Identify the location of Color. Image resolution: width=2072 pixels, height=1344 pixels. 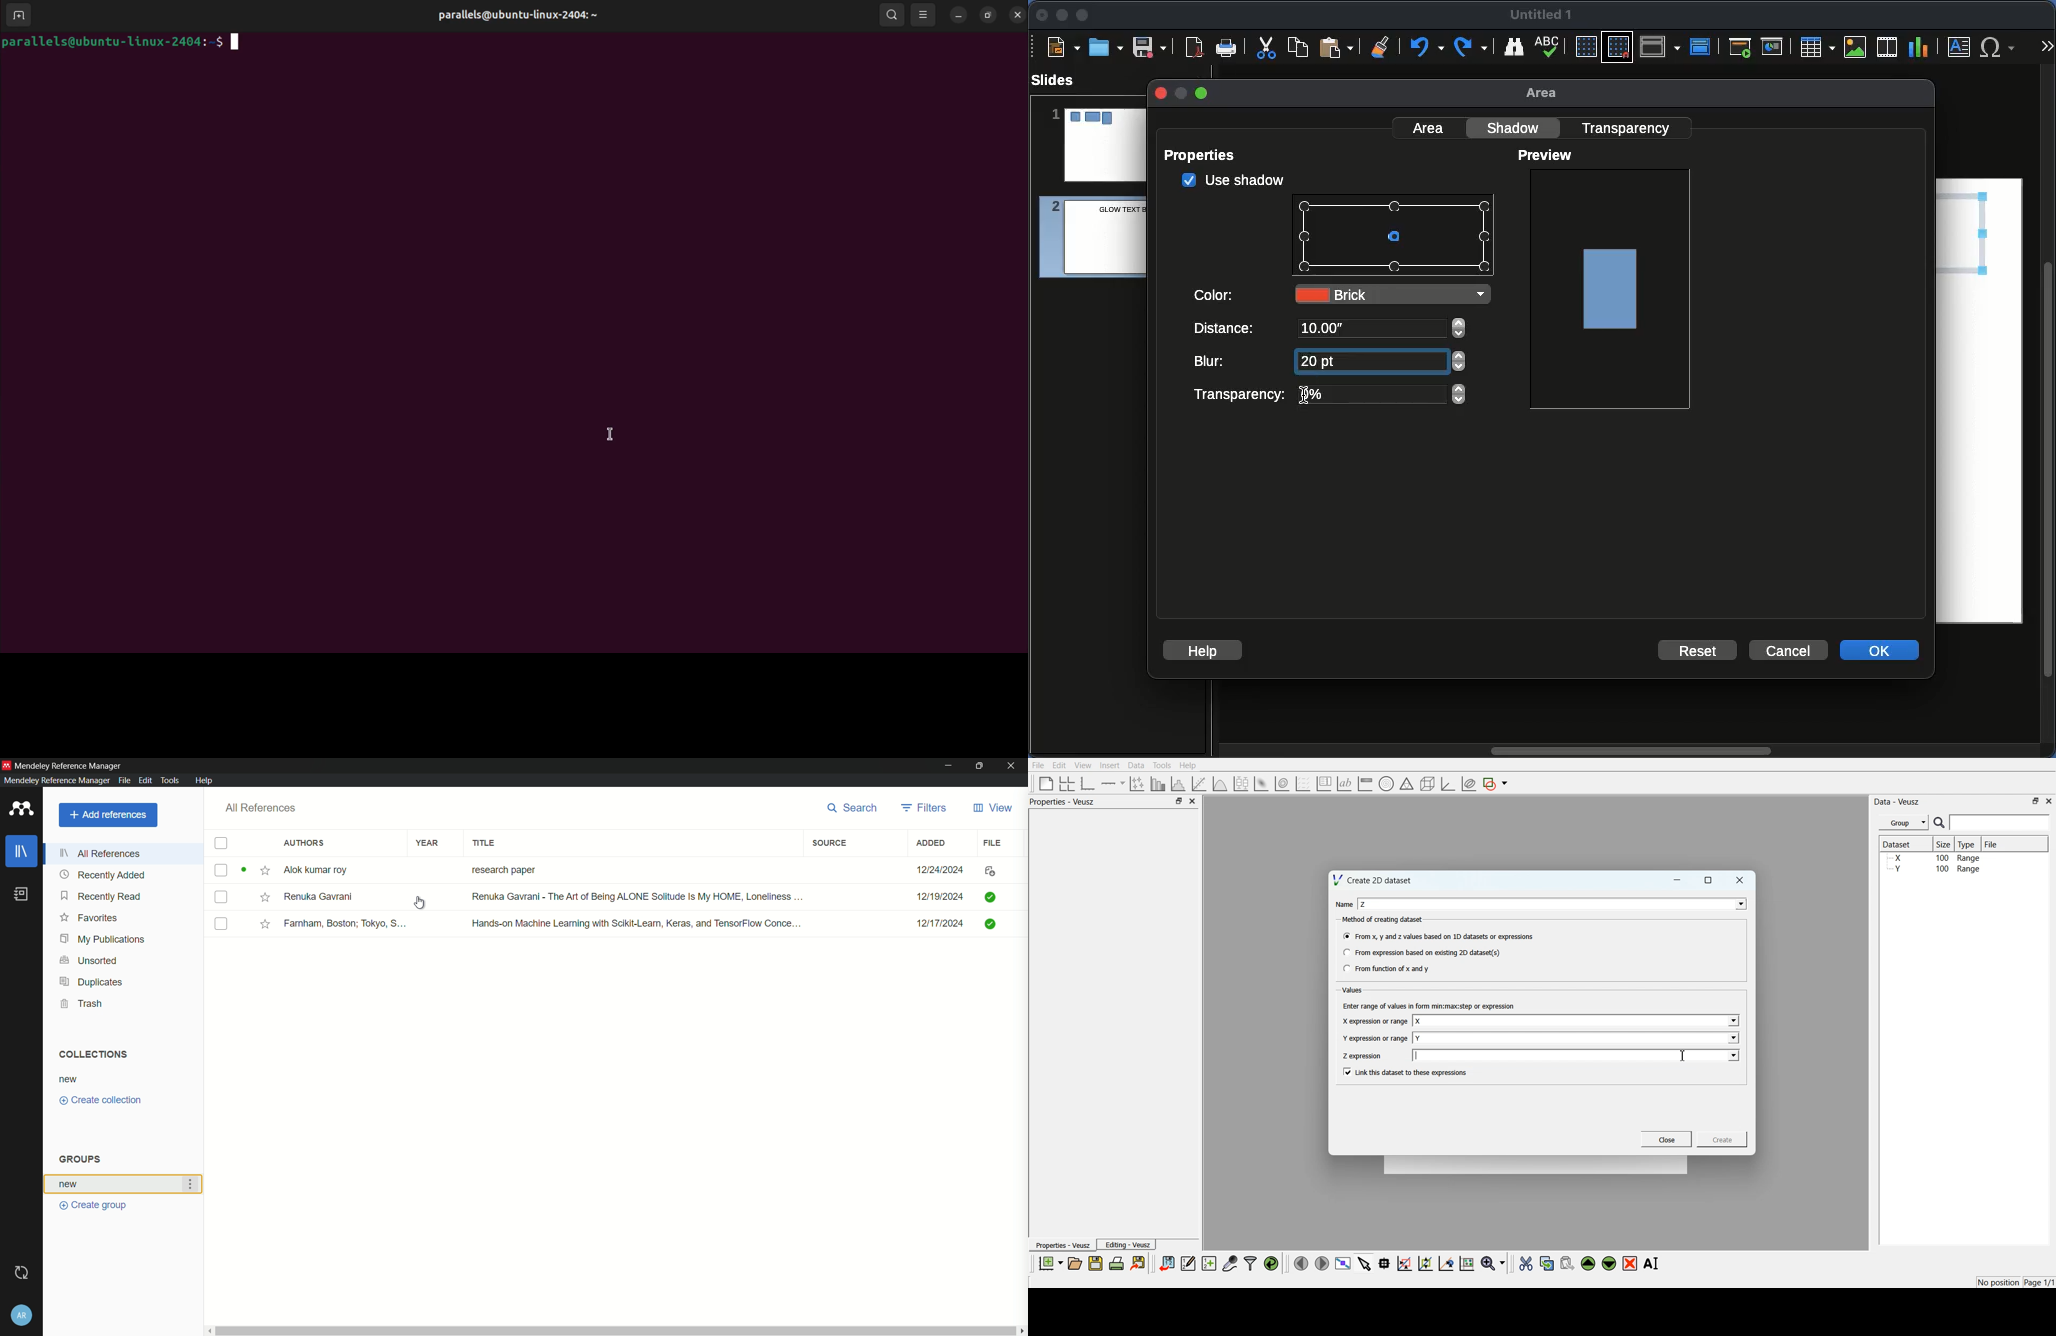
(1216, 293).